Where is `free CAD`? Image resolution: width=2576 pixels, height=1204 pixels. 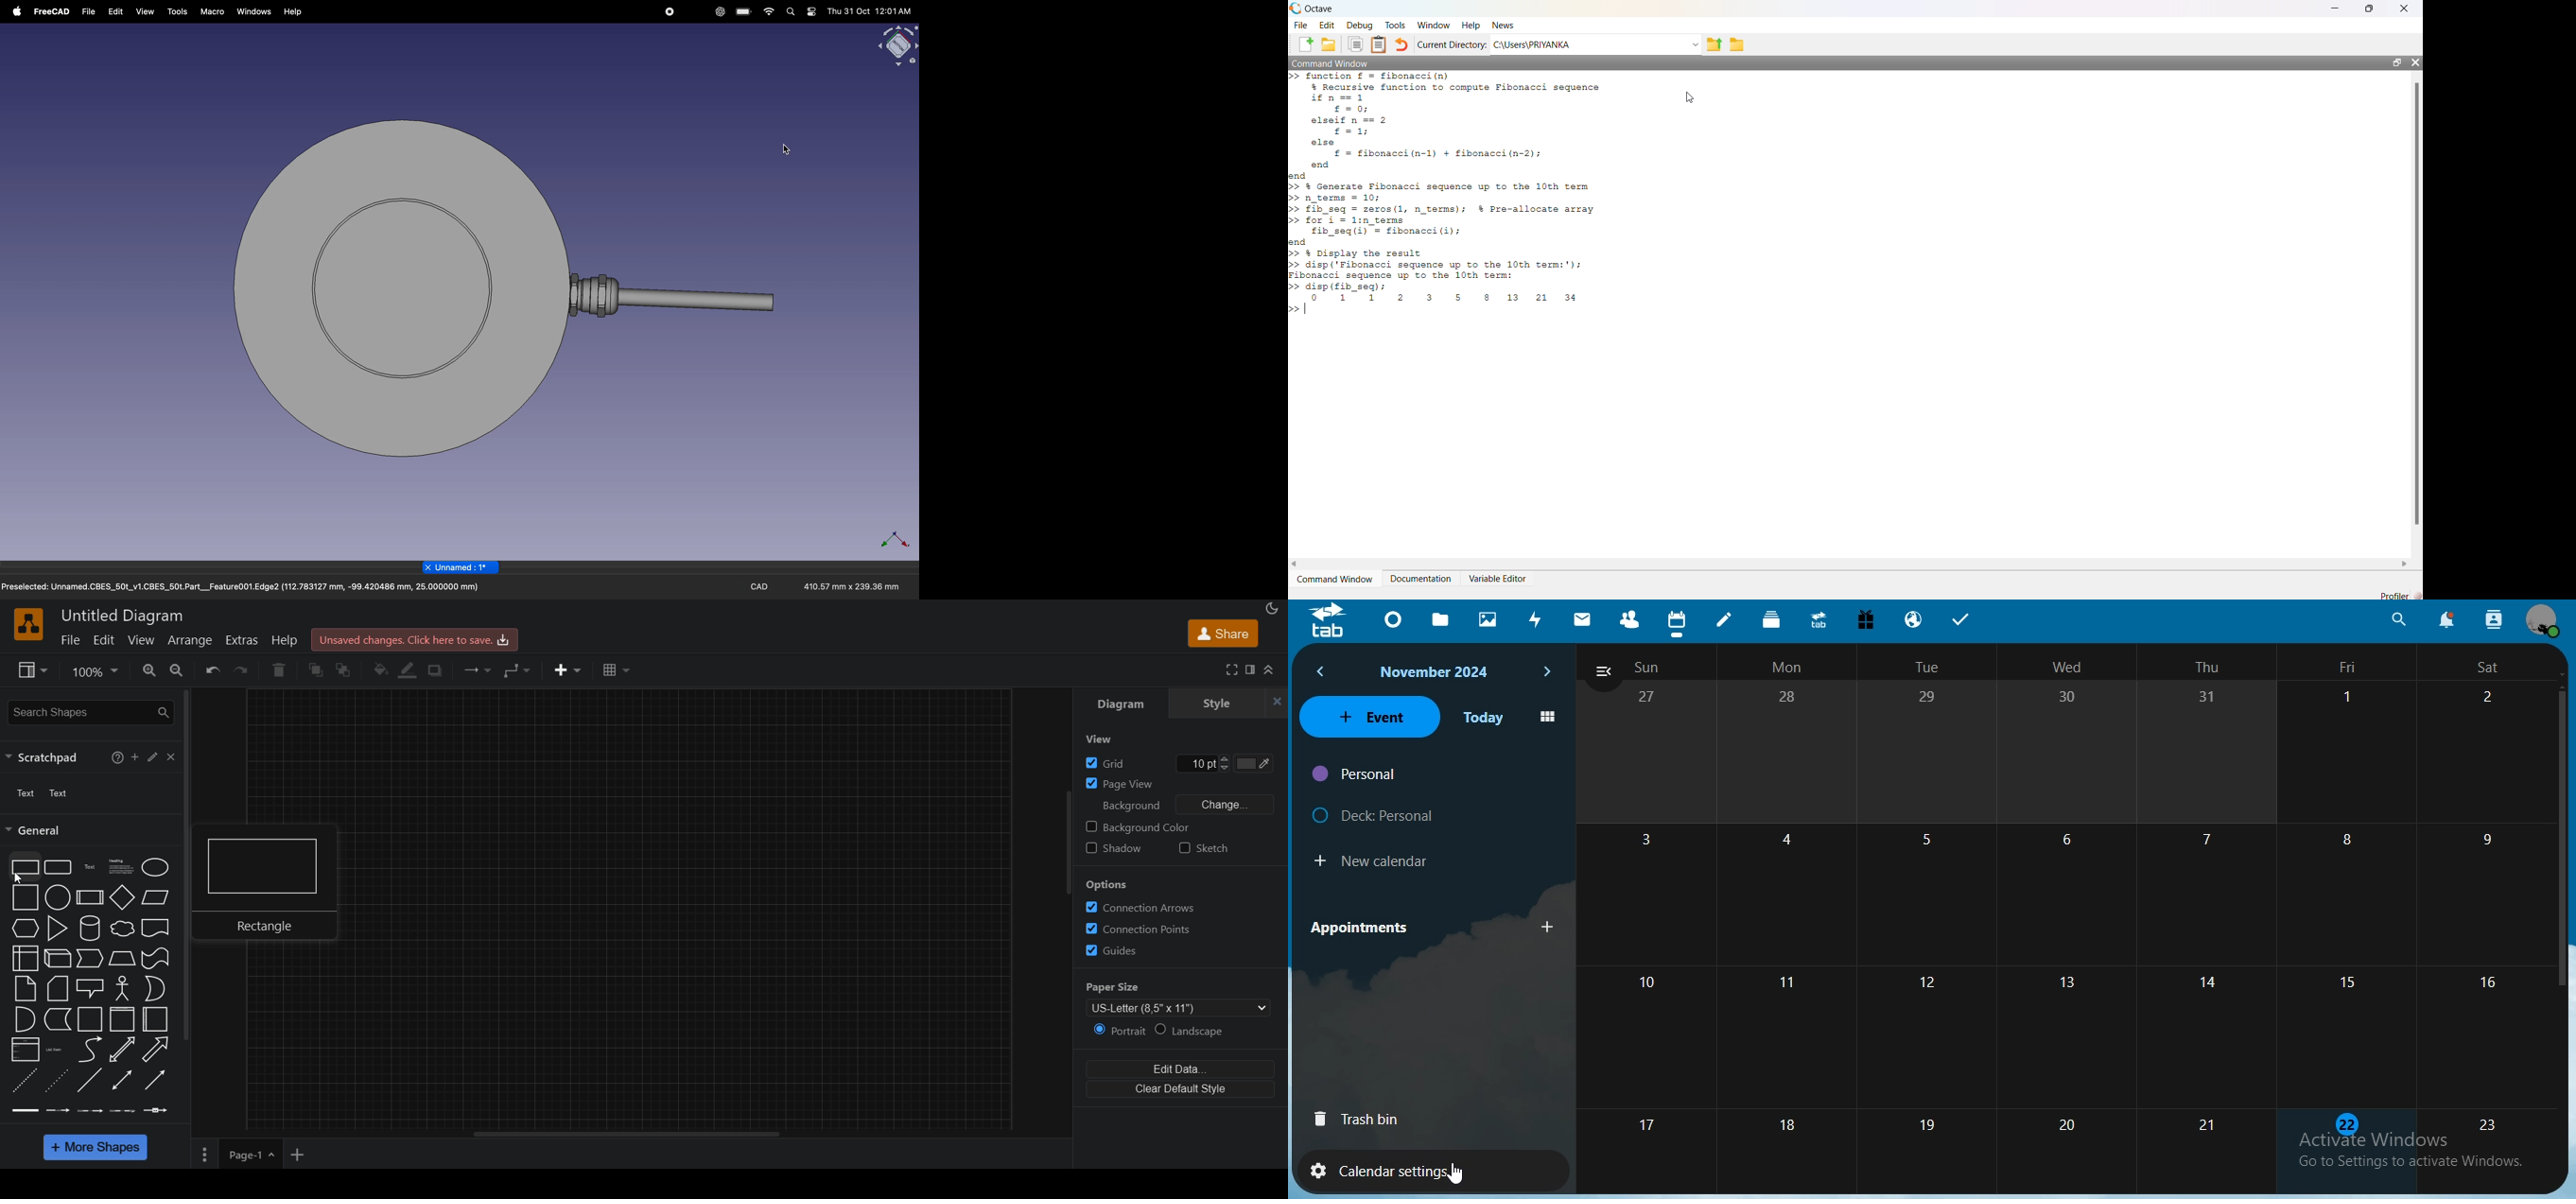 free CAD is located at coordinates (51, 10).